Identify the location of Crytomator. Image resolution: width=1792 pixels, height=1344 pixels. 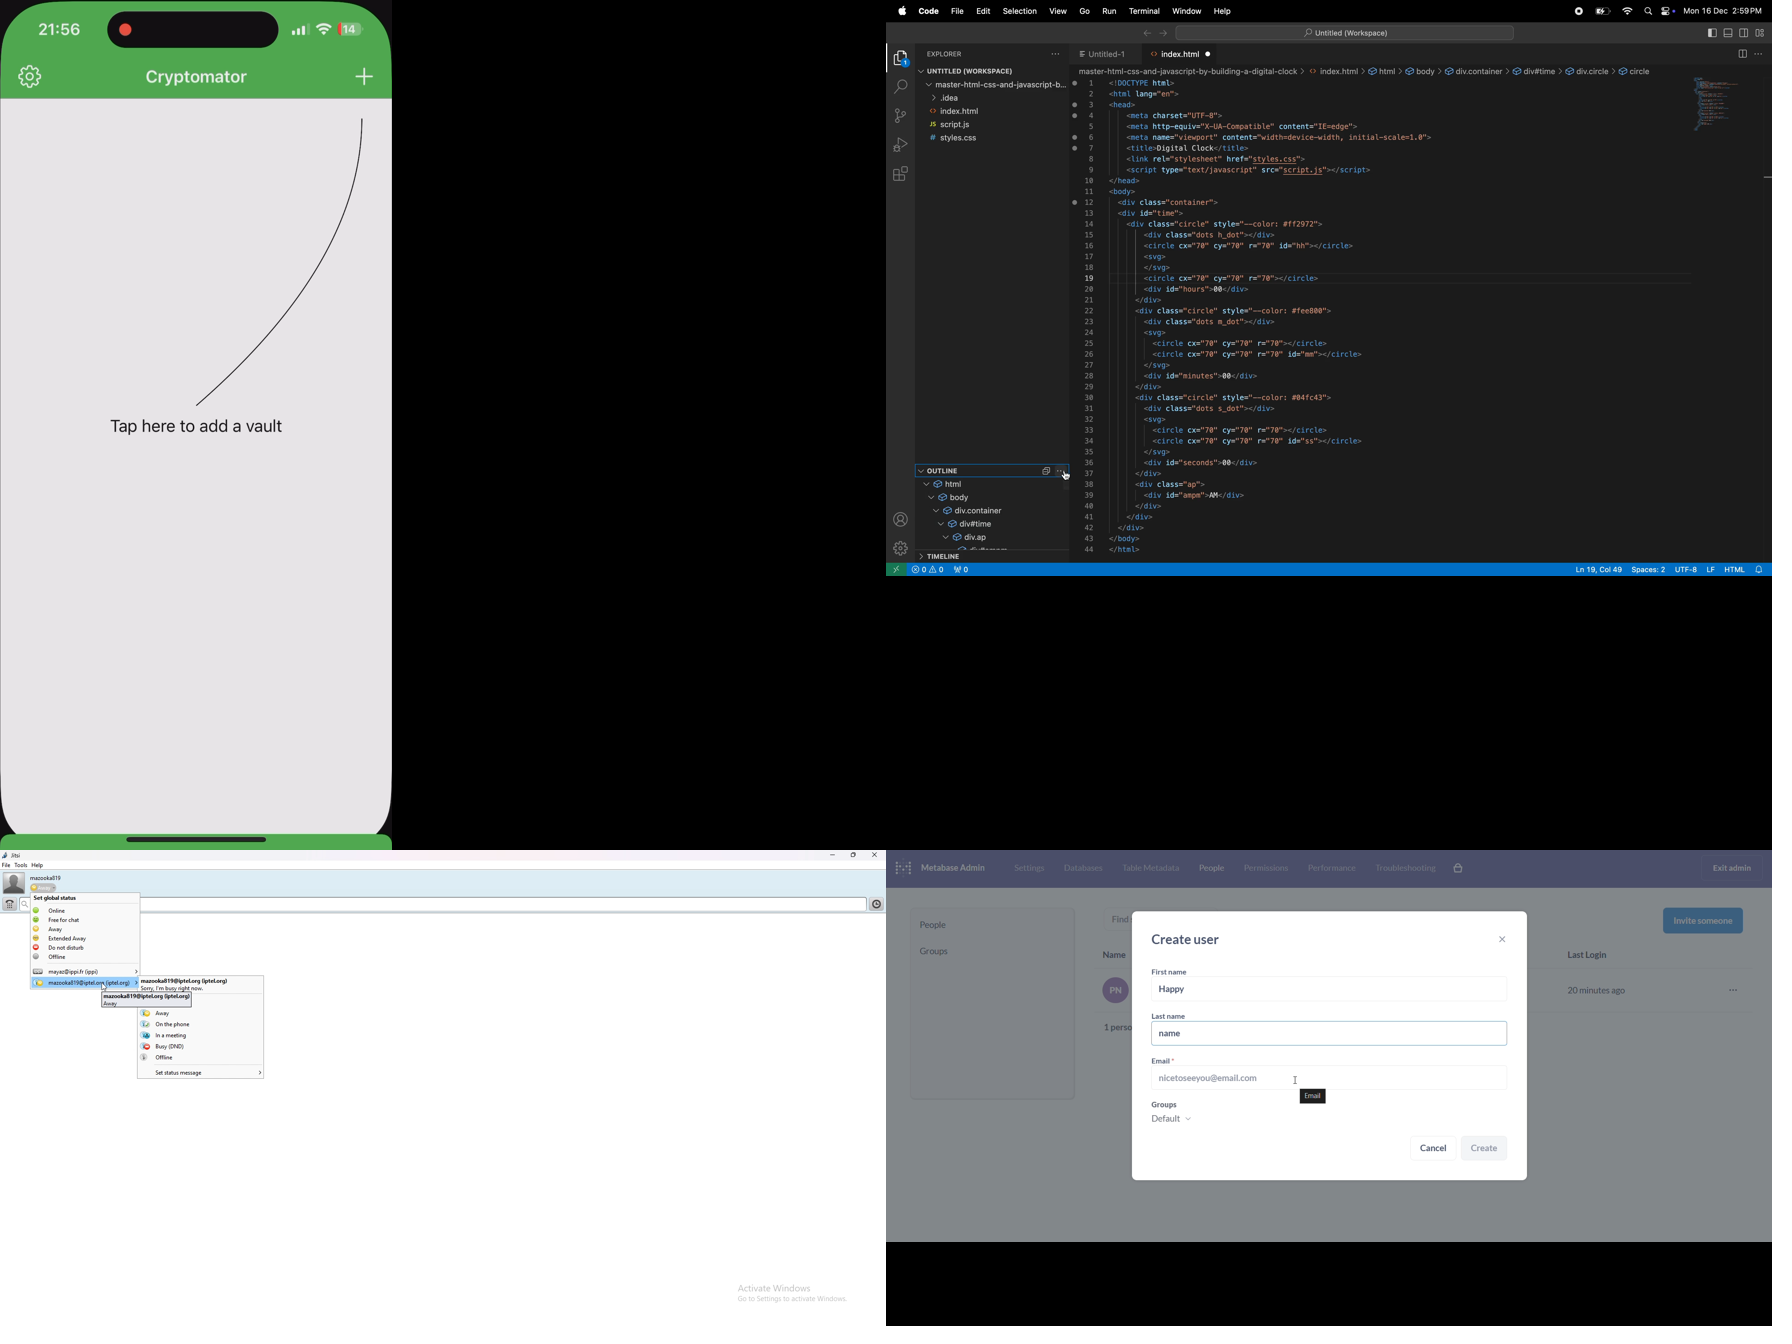
(197, 80).